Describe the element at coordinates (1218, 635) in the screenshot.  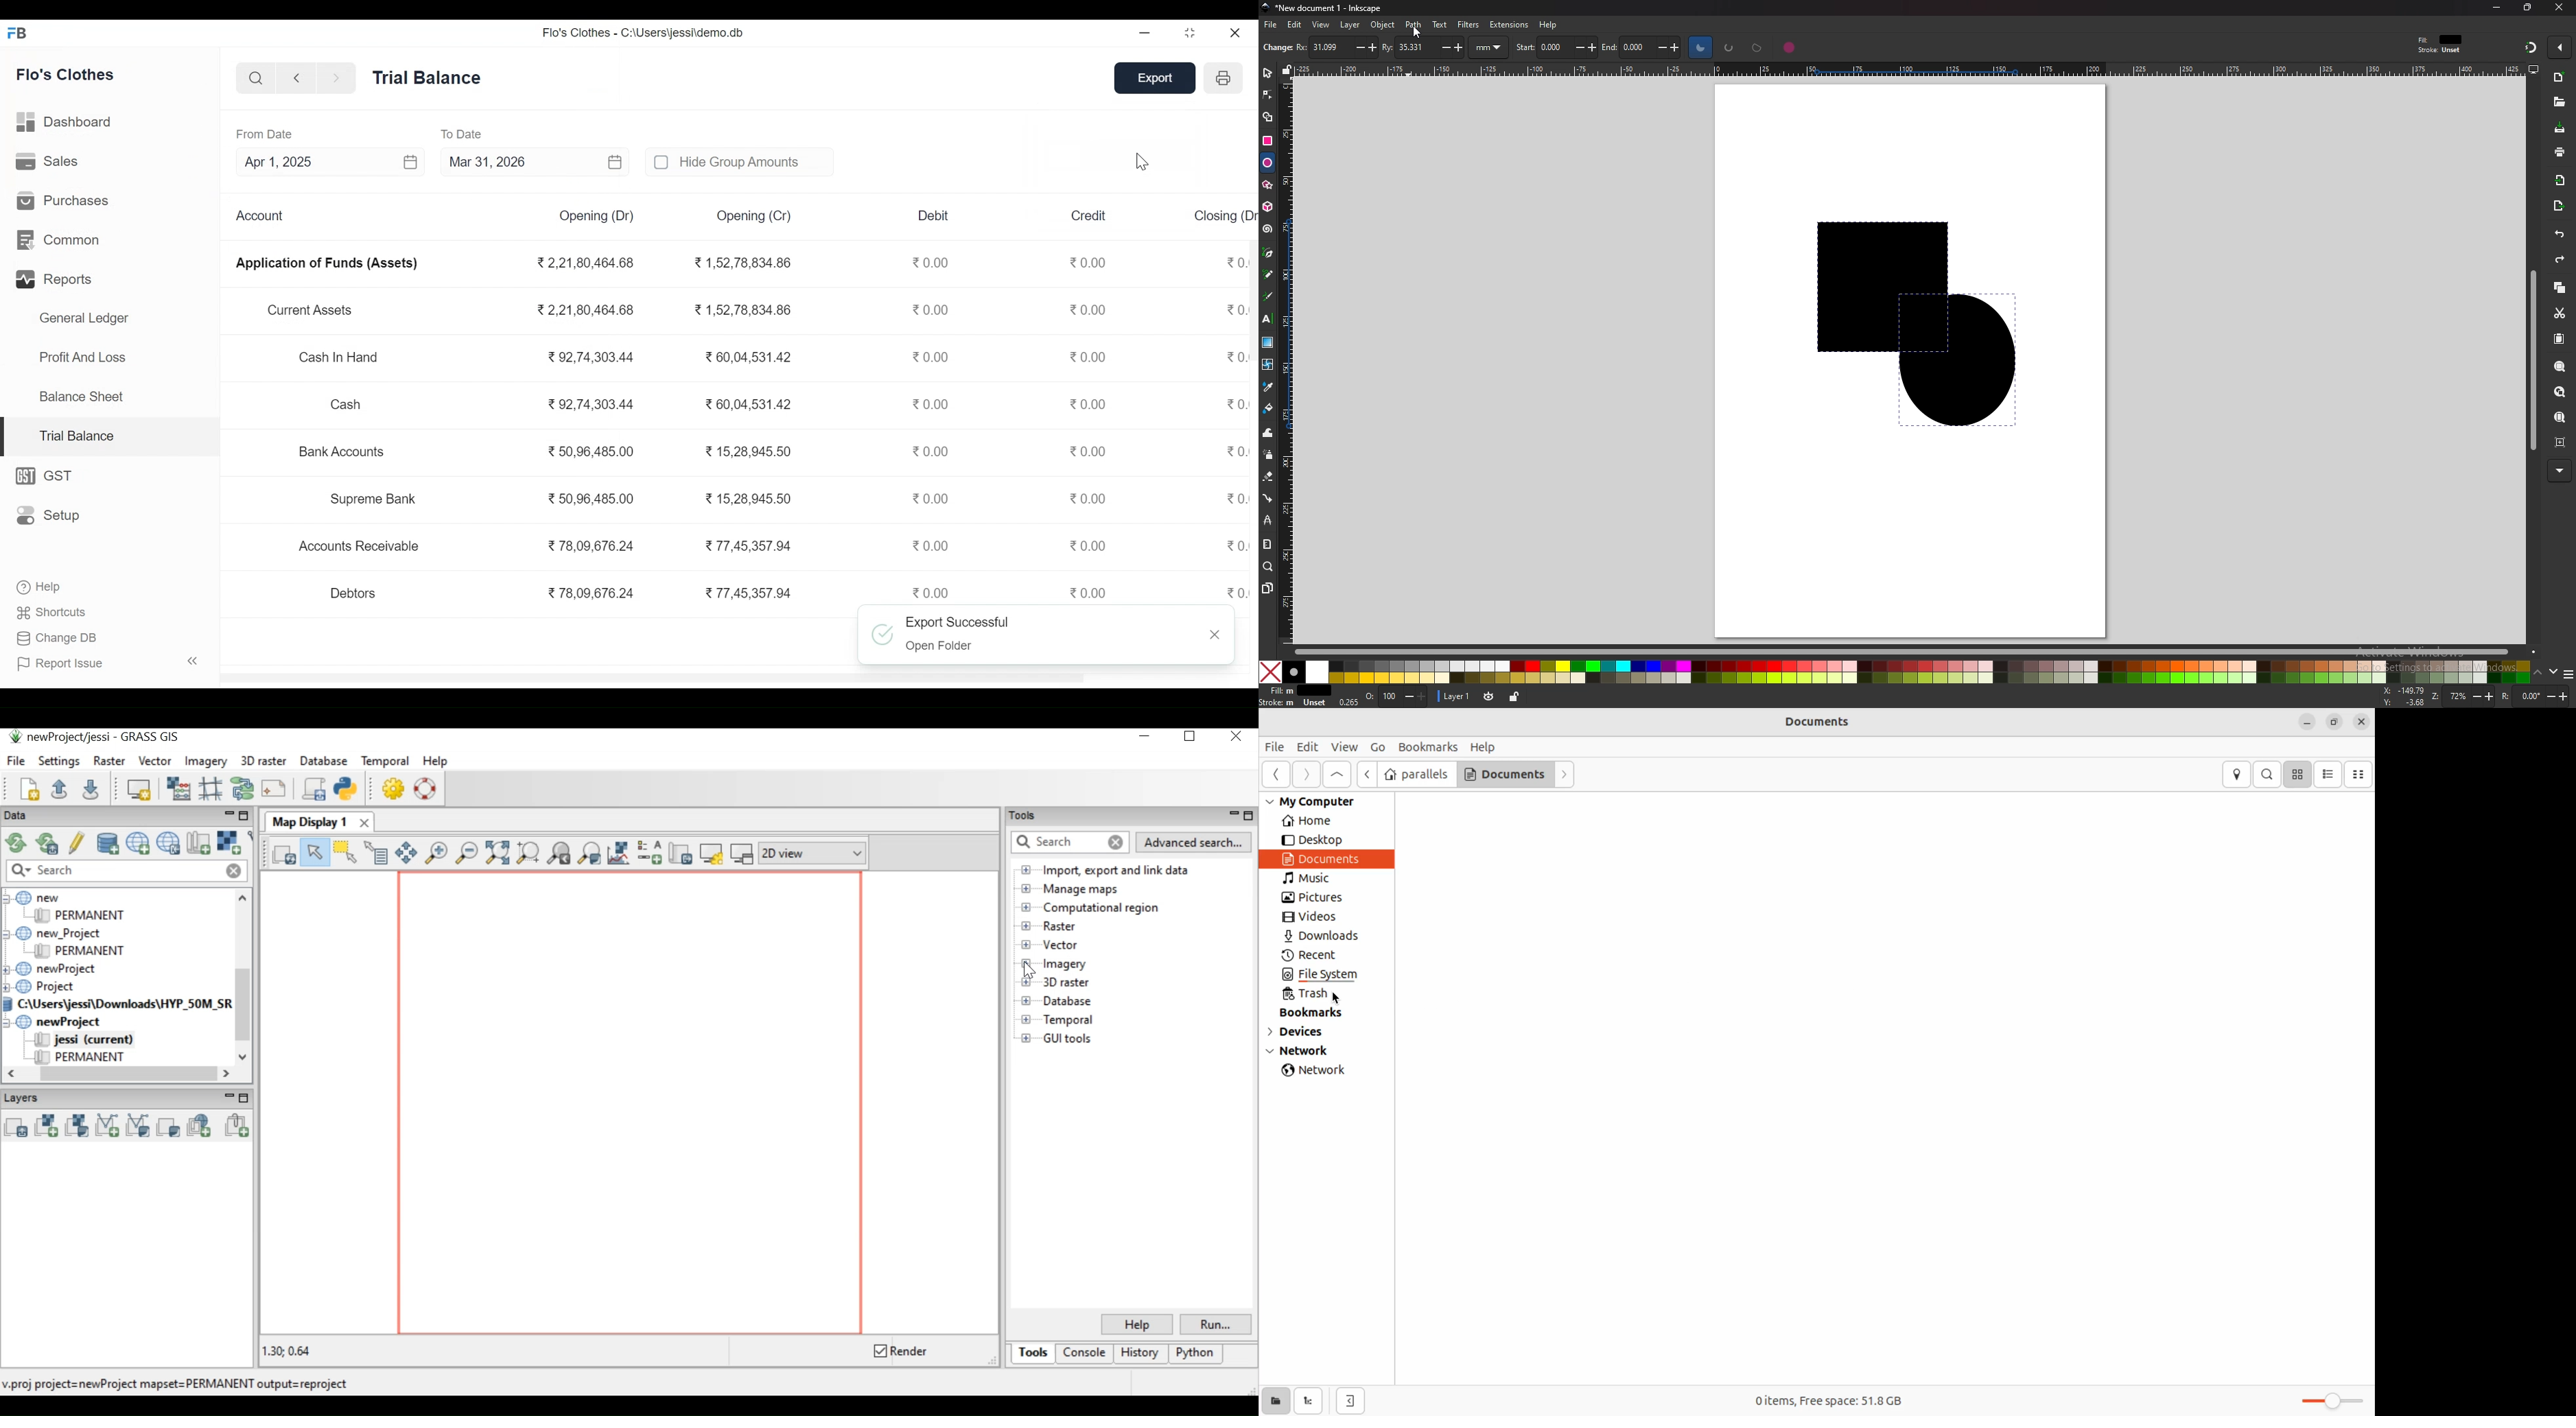
I see `close` at that location.